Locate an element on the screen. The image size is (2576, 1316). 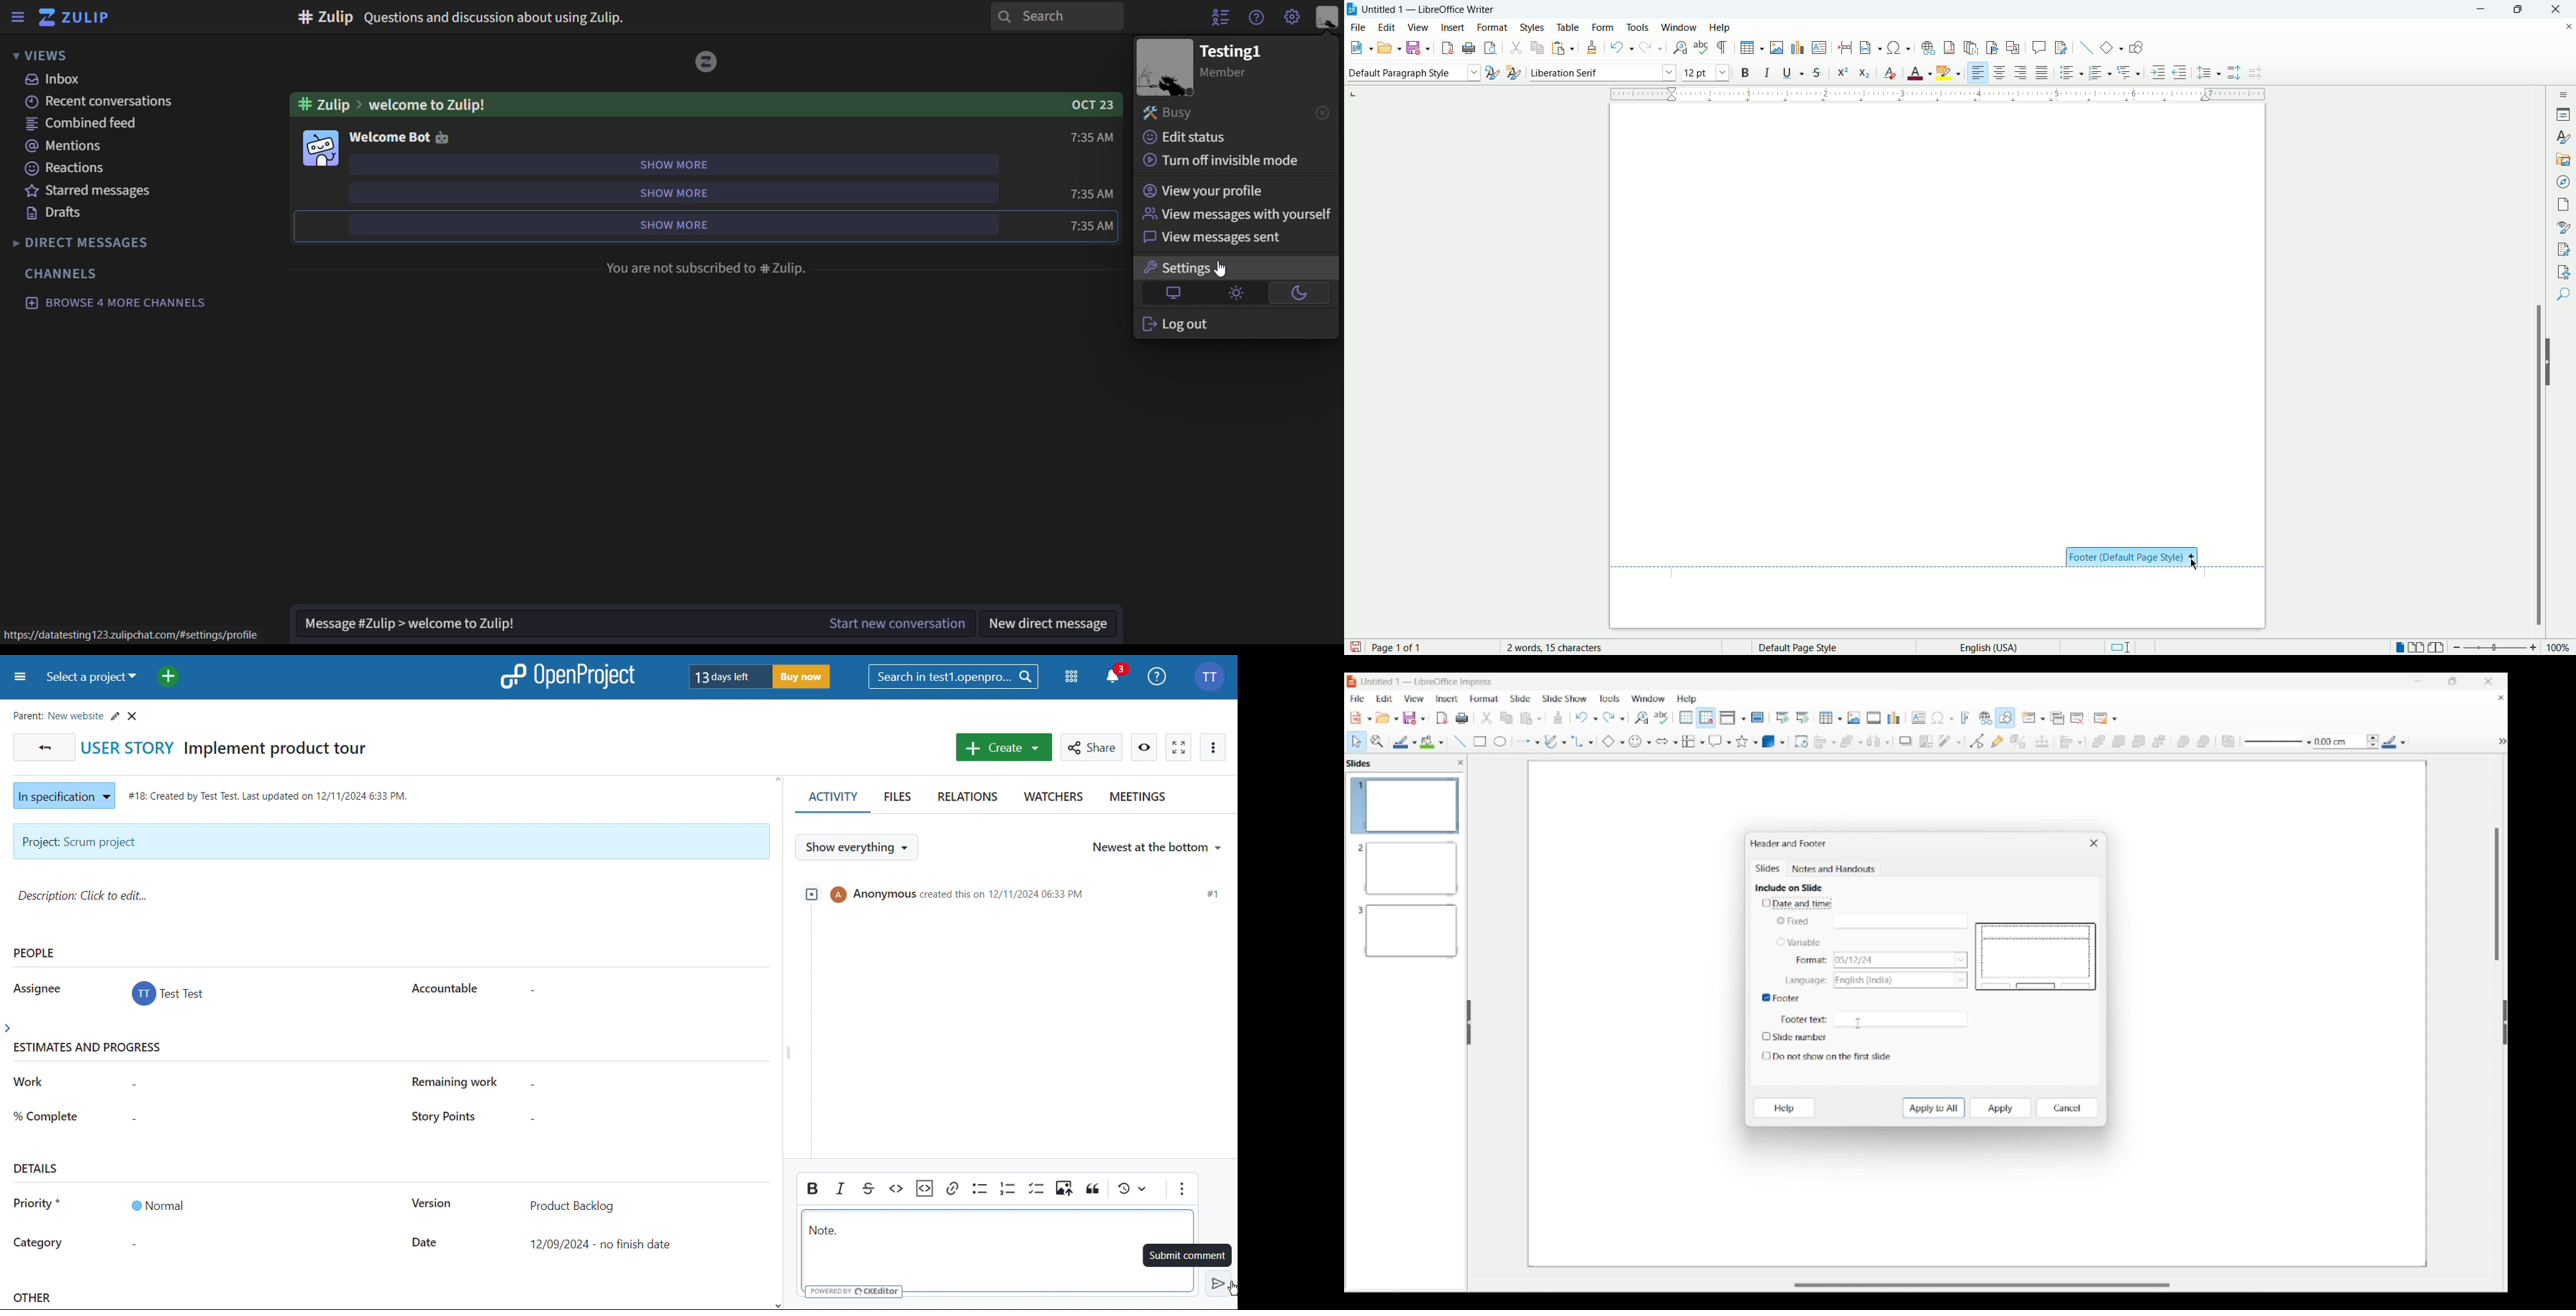
Spell check is located at coordinates (1661, 717).